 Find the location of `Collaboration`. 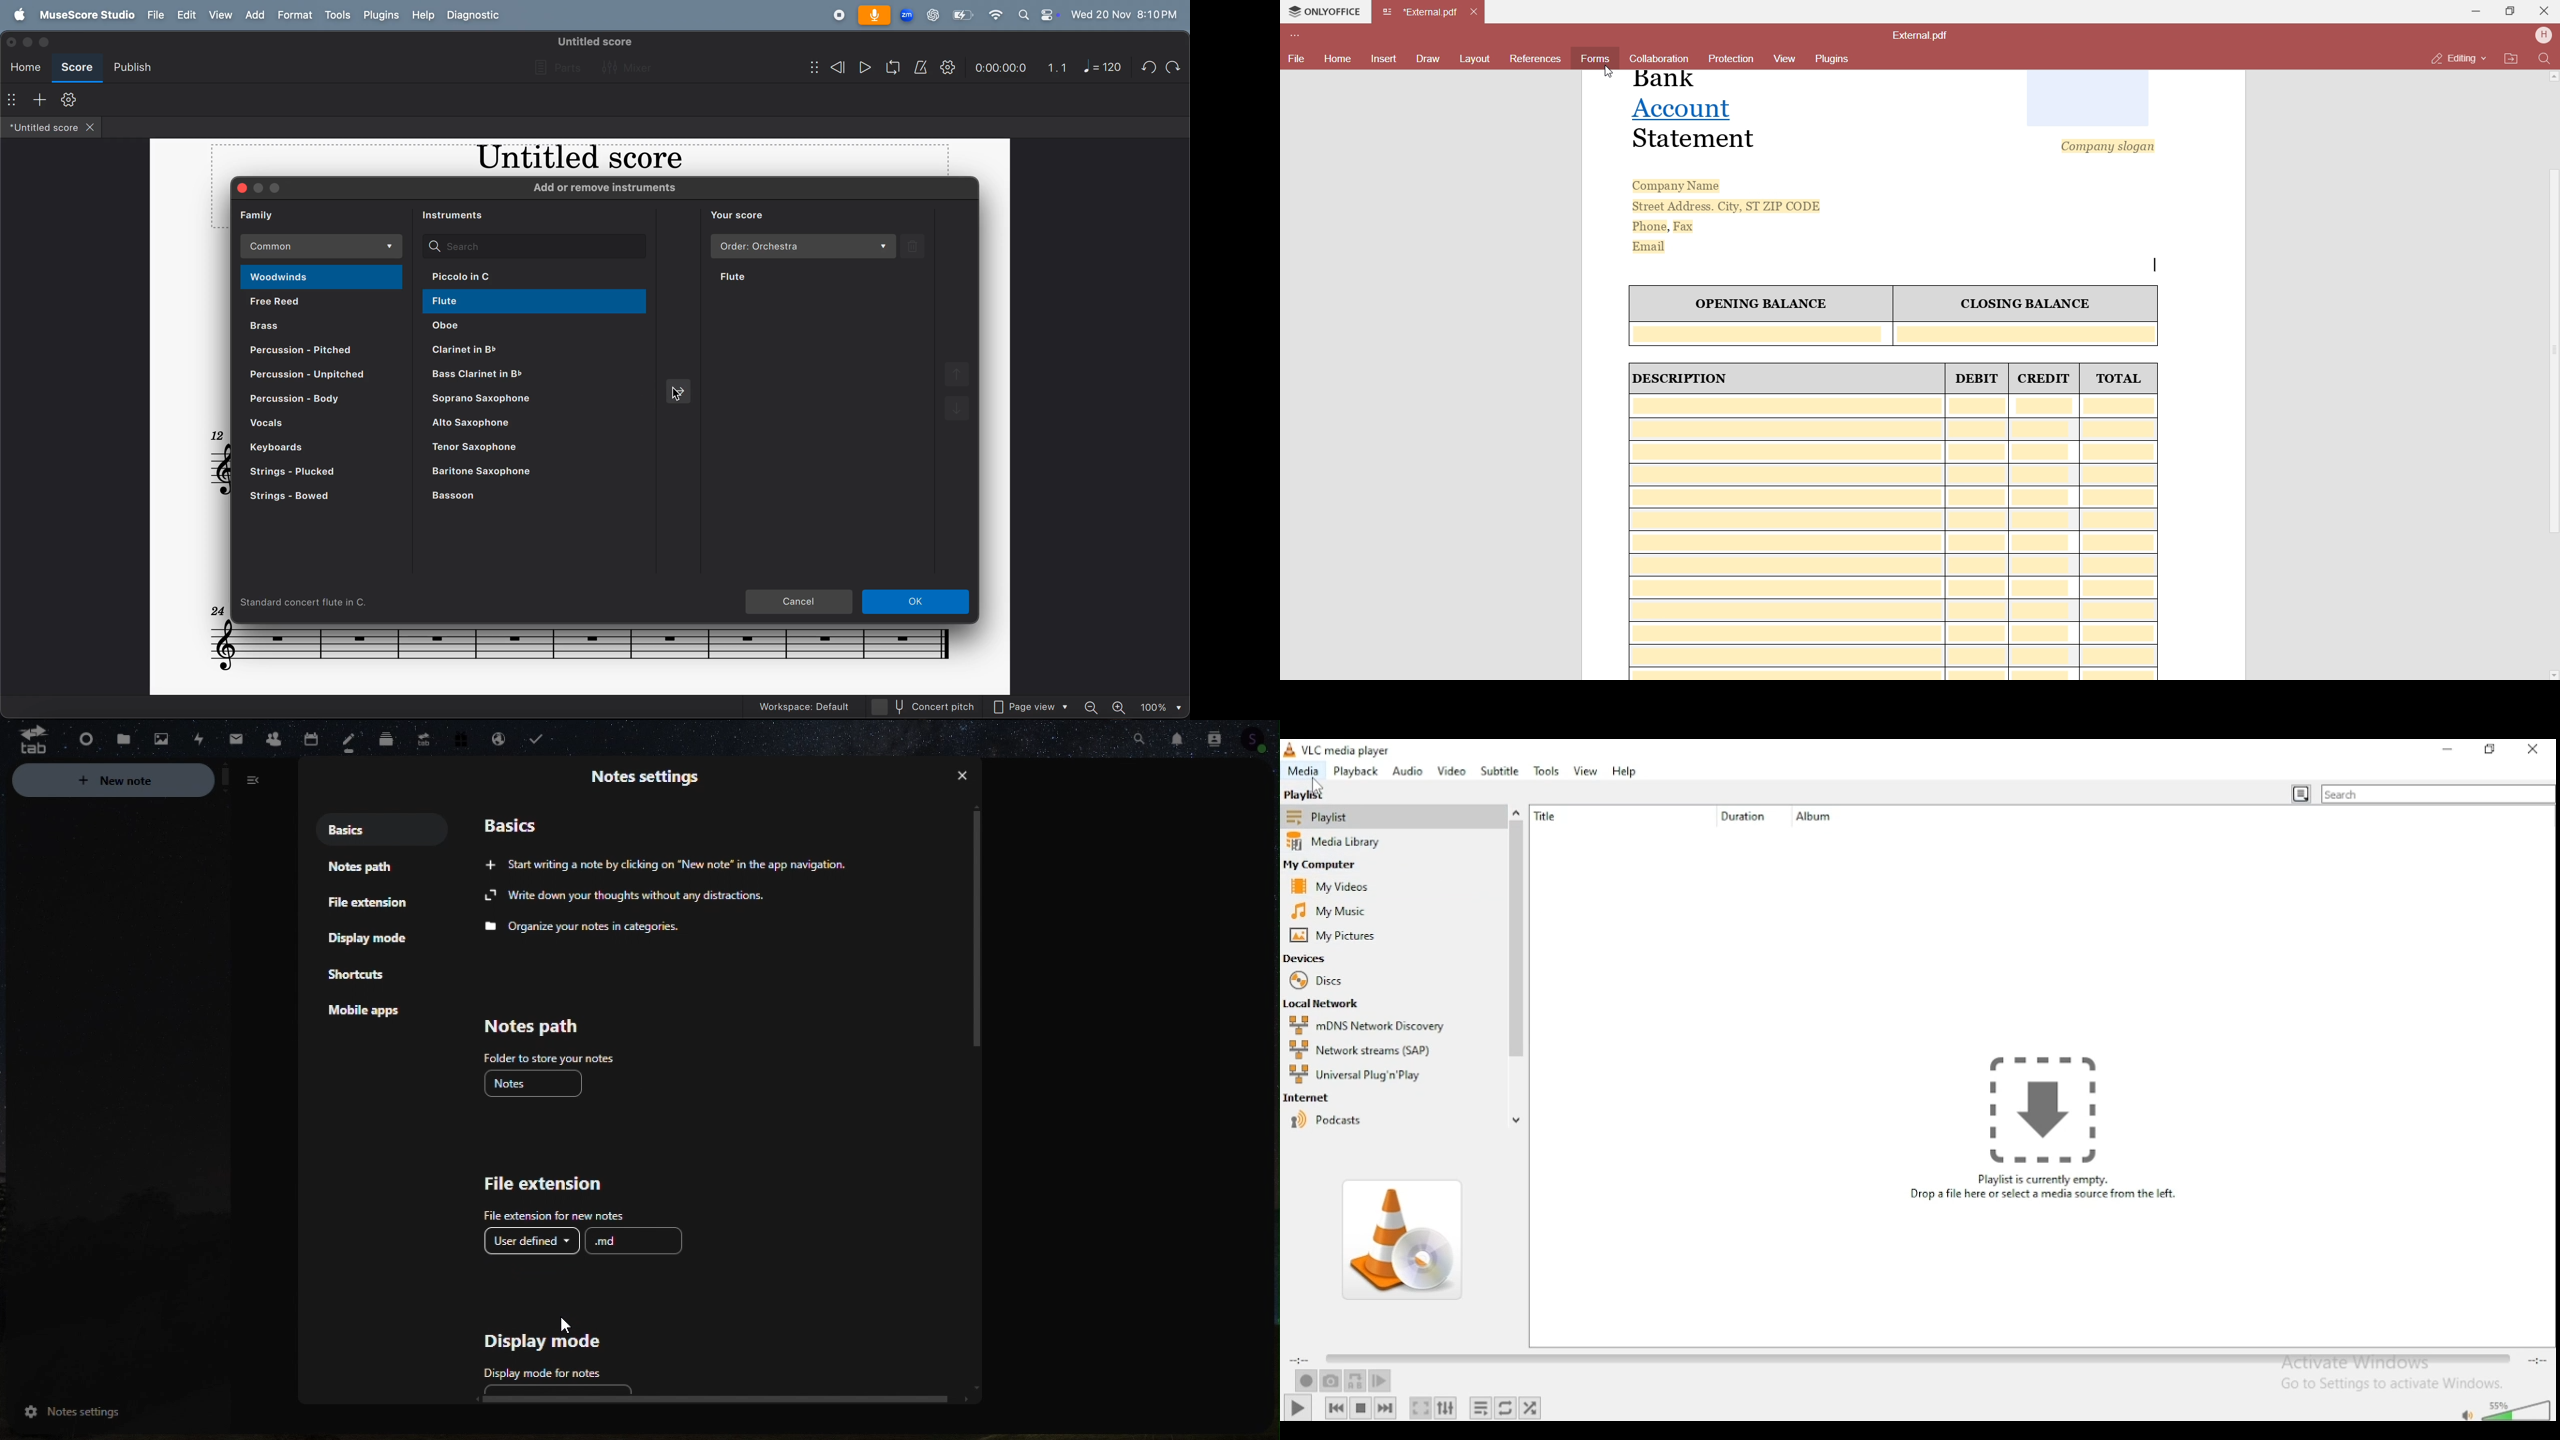

Collaboration is located at coordinates (1663, 58).